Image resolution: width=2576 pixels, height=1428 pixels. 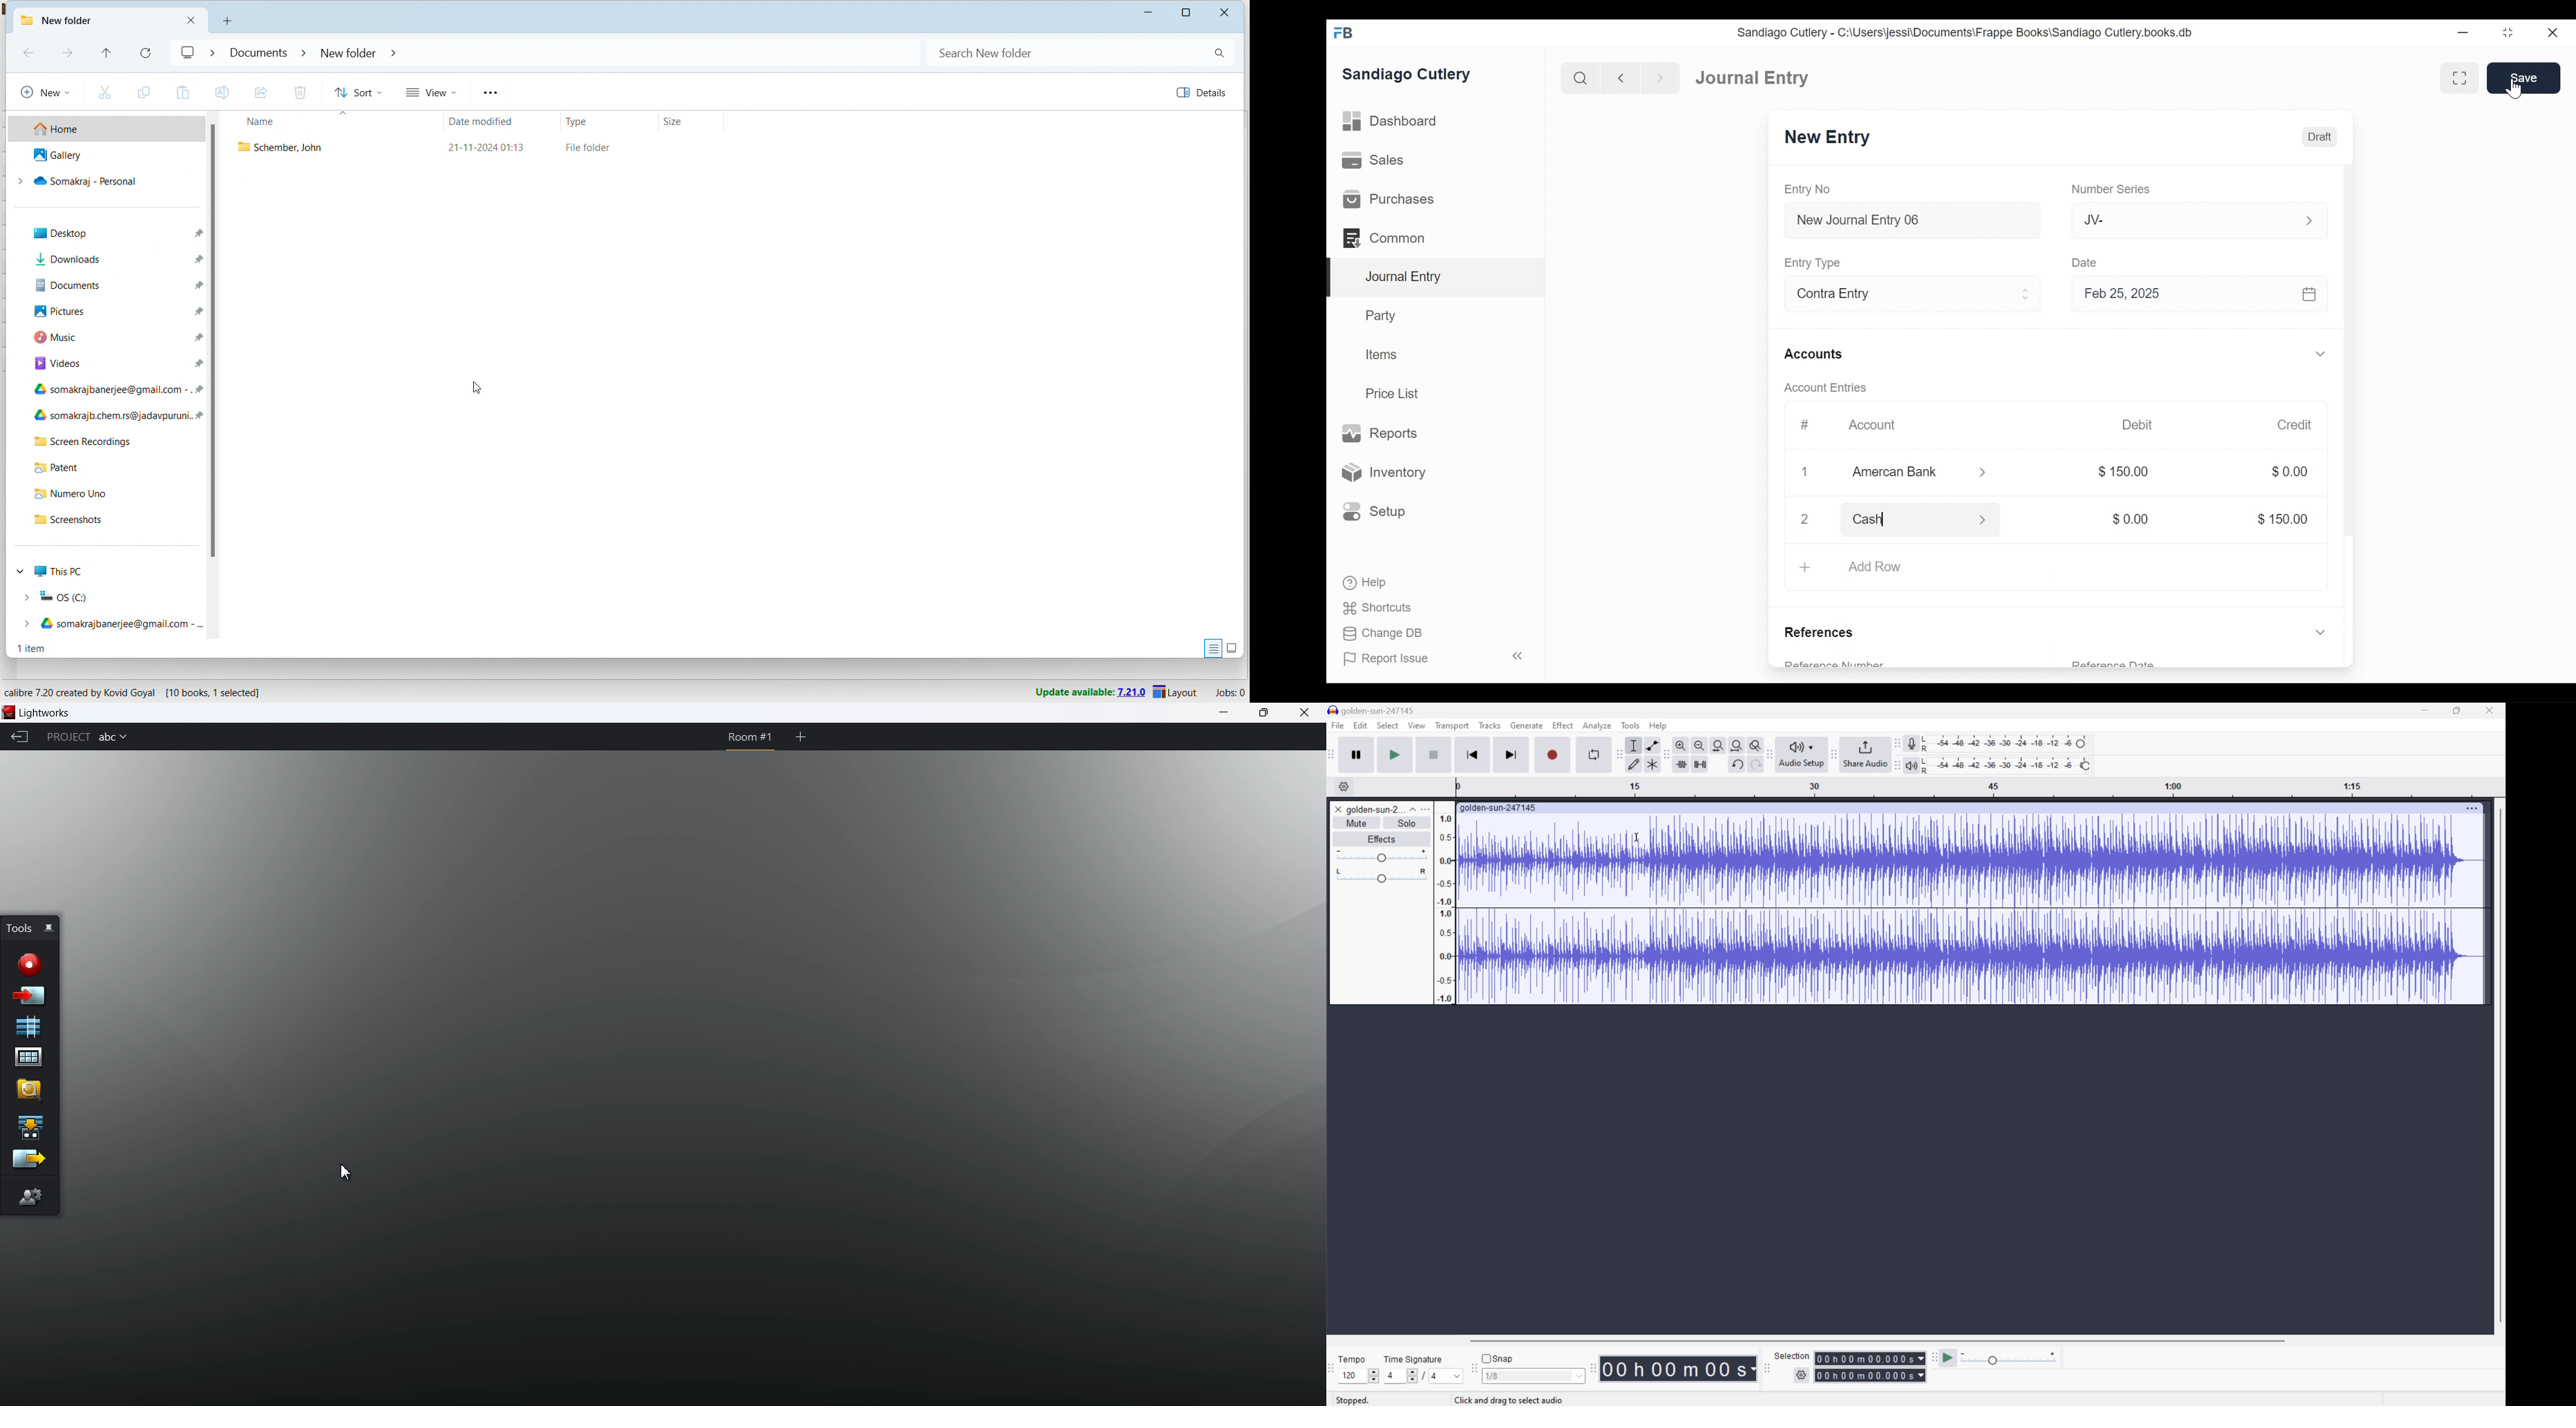 What do you see at coordinates (2008, 764) in the screenshot?
I see `Playback speed: 100%` at bounding box center [2008, 764].